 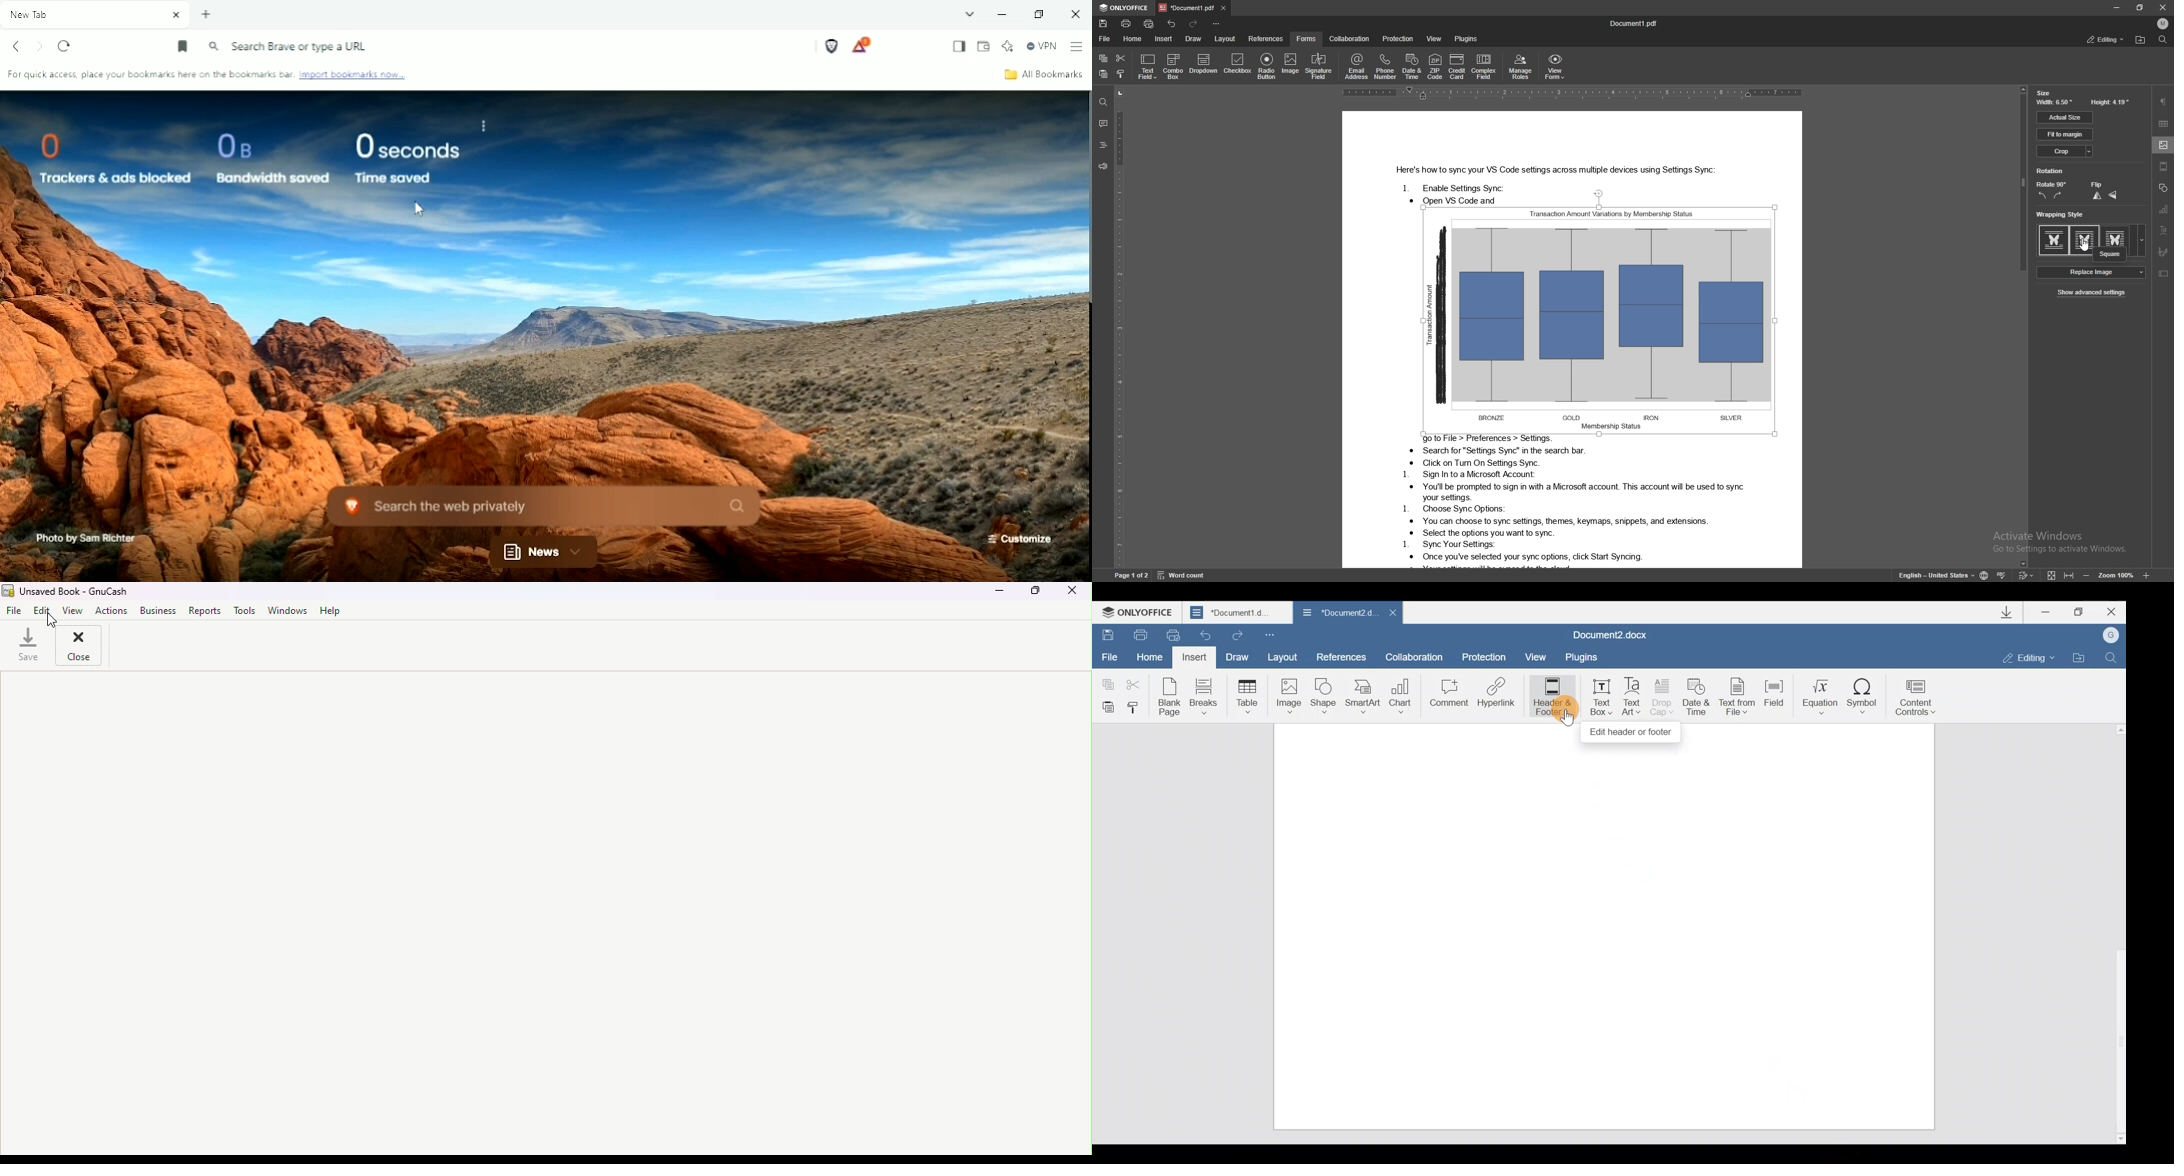 I want to click on Windows, so click(x=286, y=610).